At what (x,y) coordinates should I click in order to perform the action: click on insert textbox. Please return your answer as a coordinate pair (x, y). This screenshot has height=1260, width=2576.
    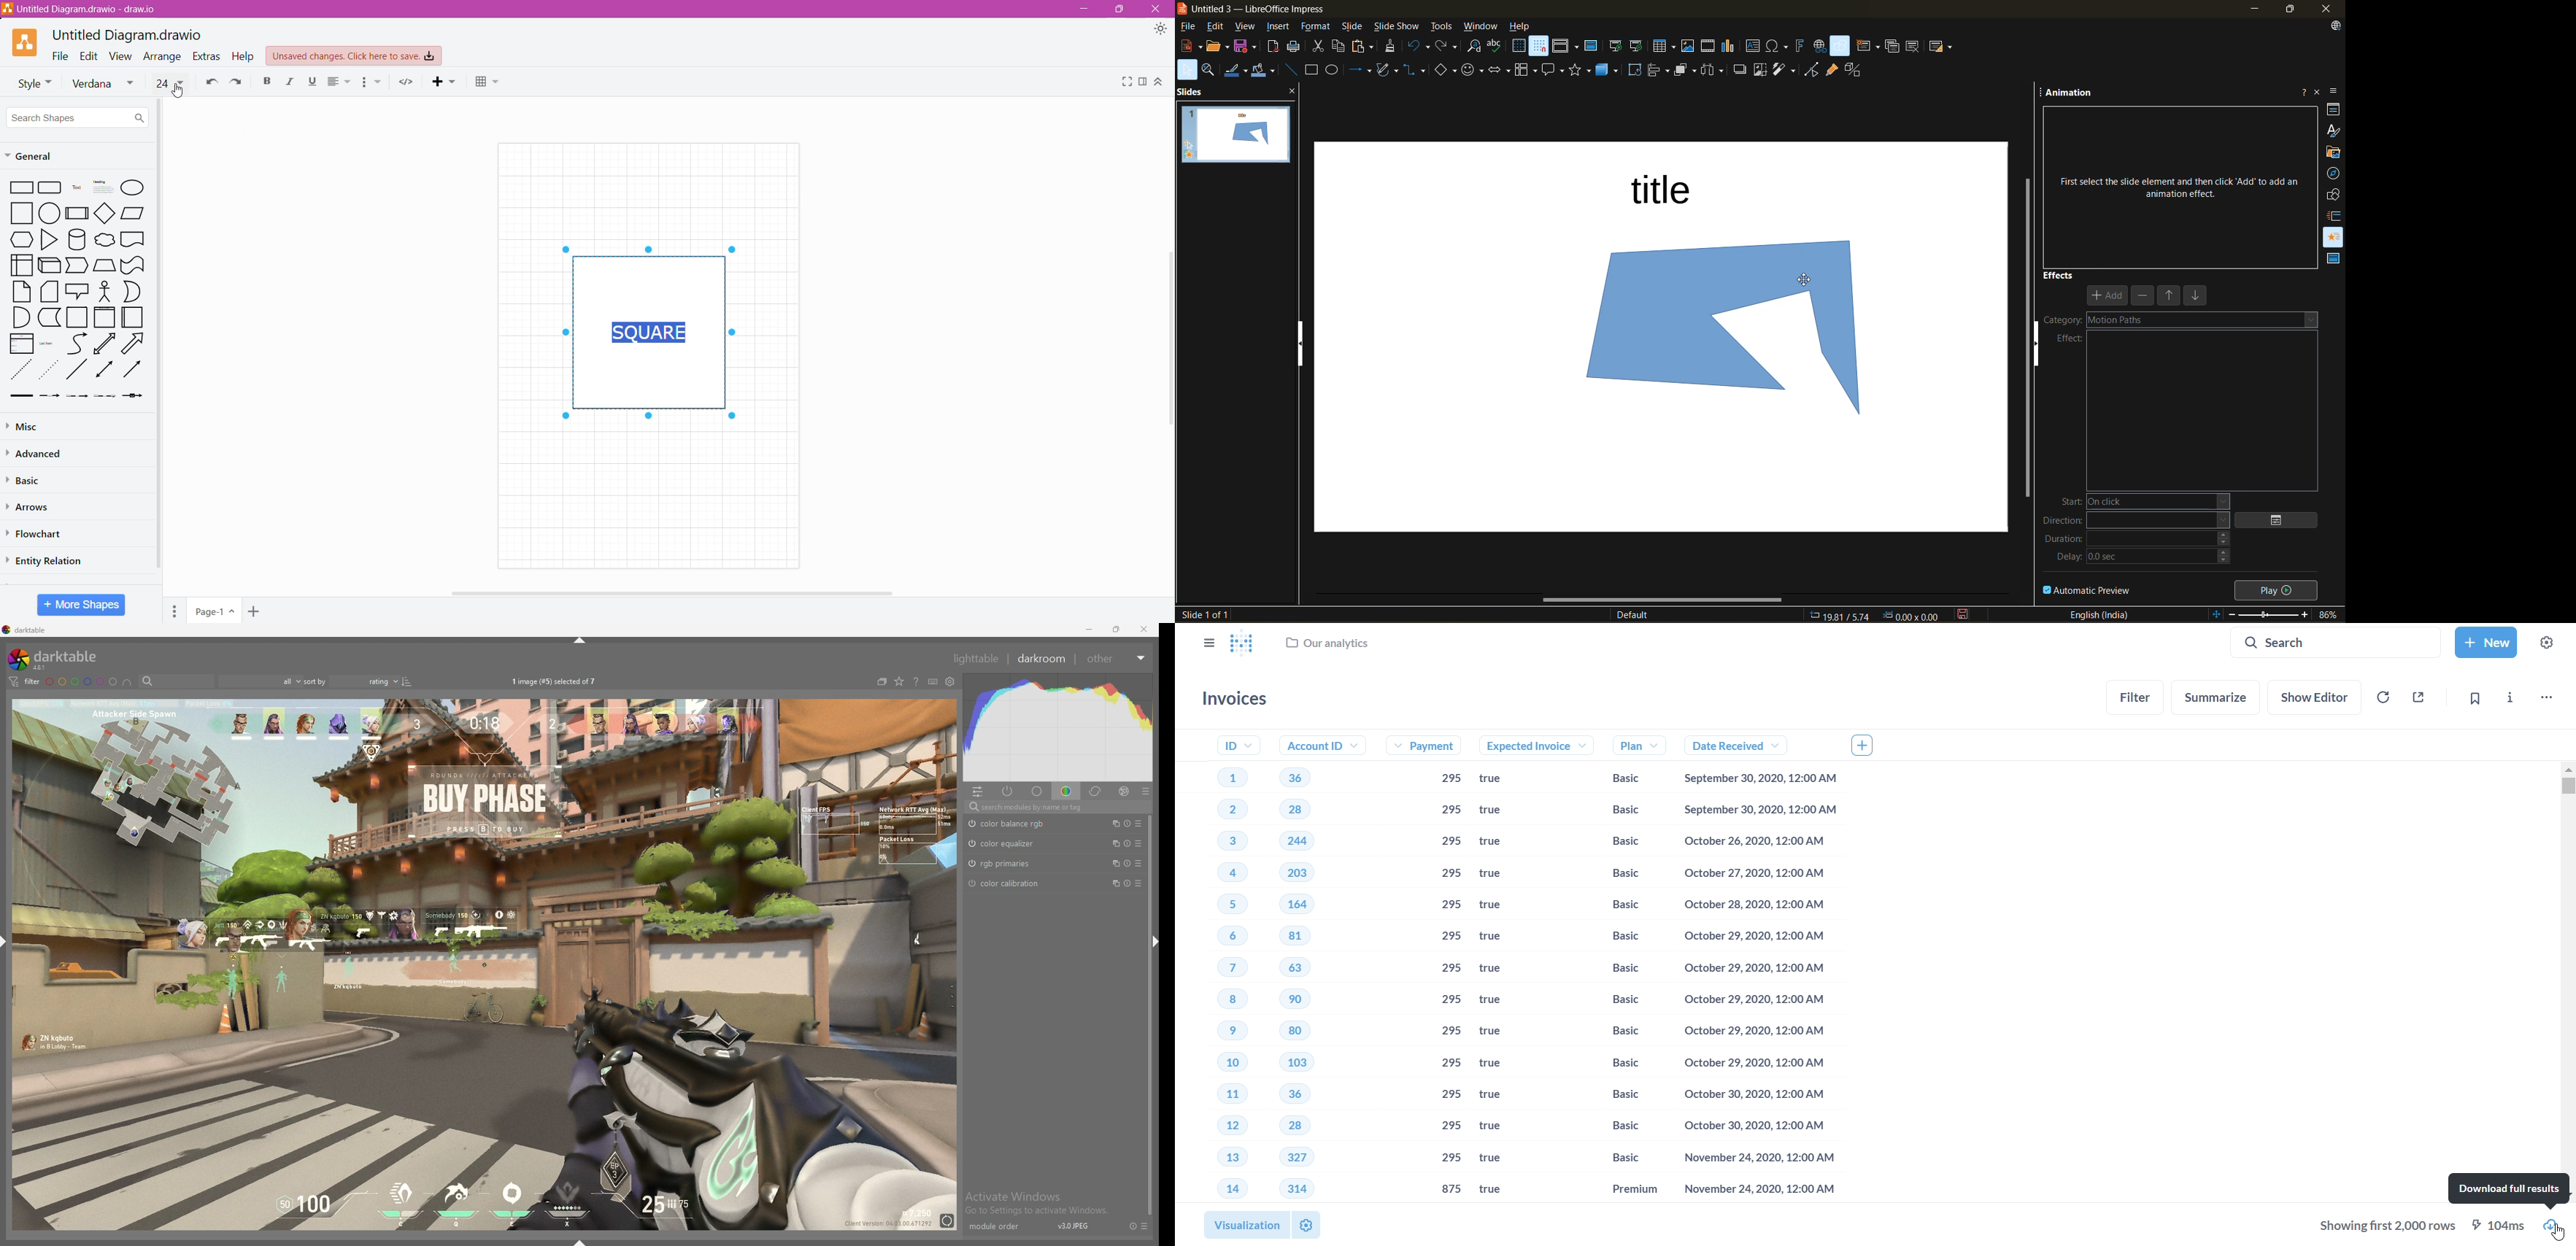
    Looking at the image, I should click on (1751, 47).